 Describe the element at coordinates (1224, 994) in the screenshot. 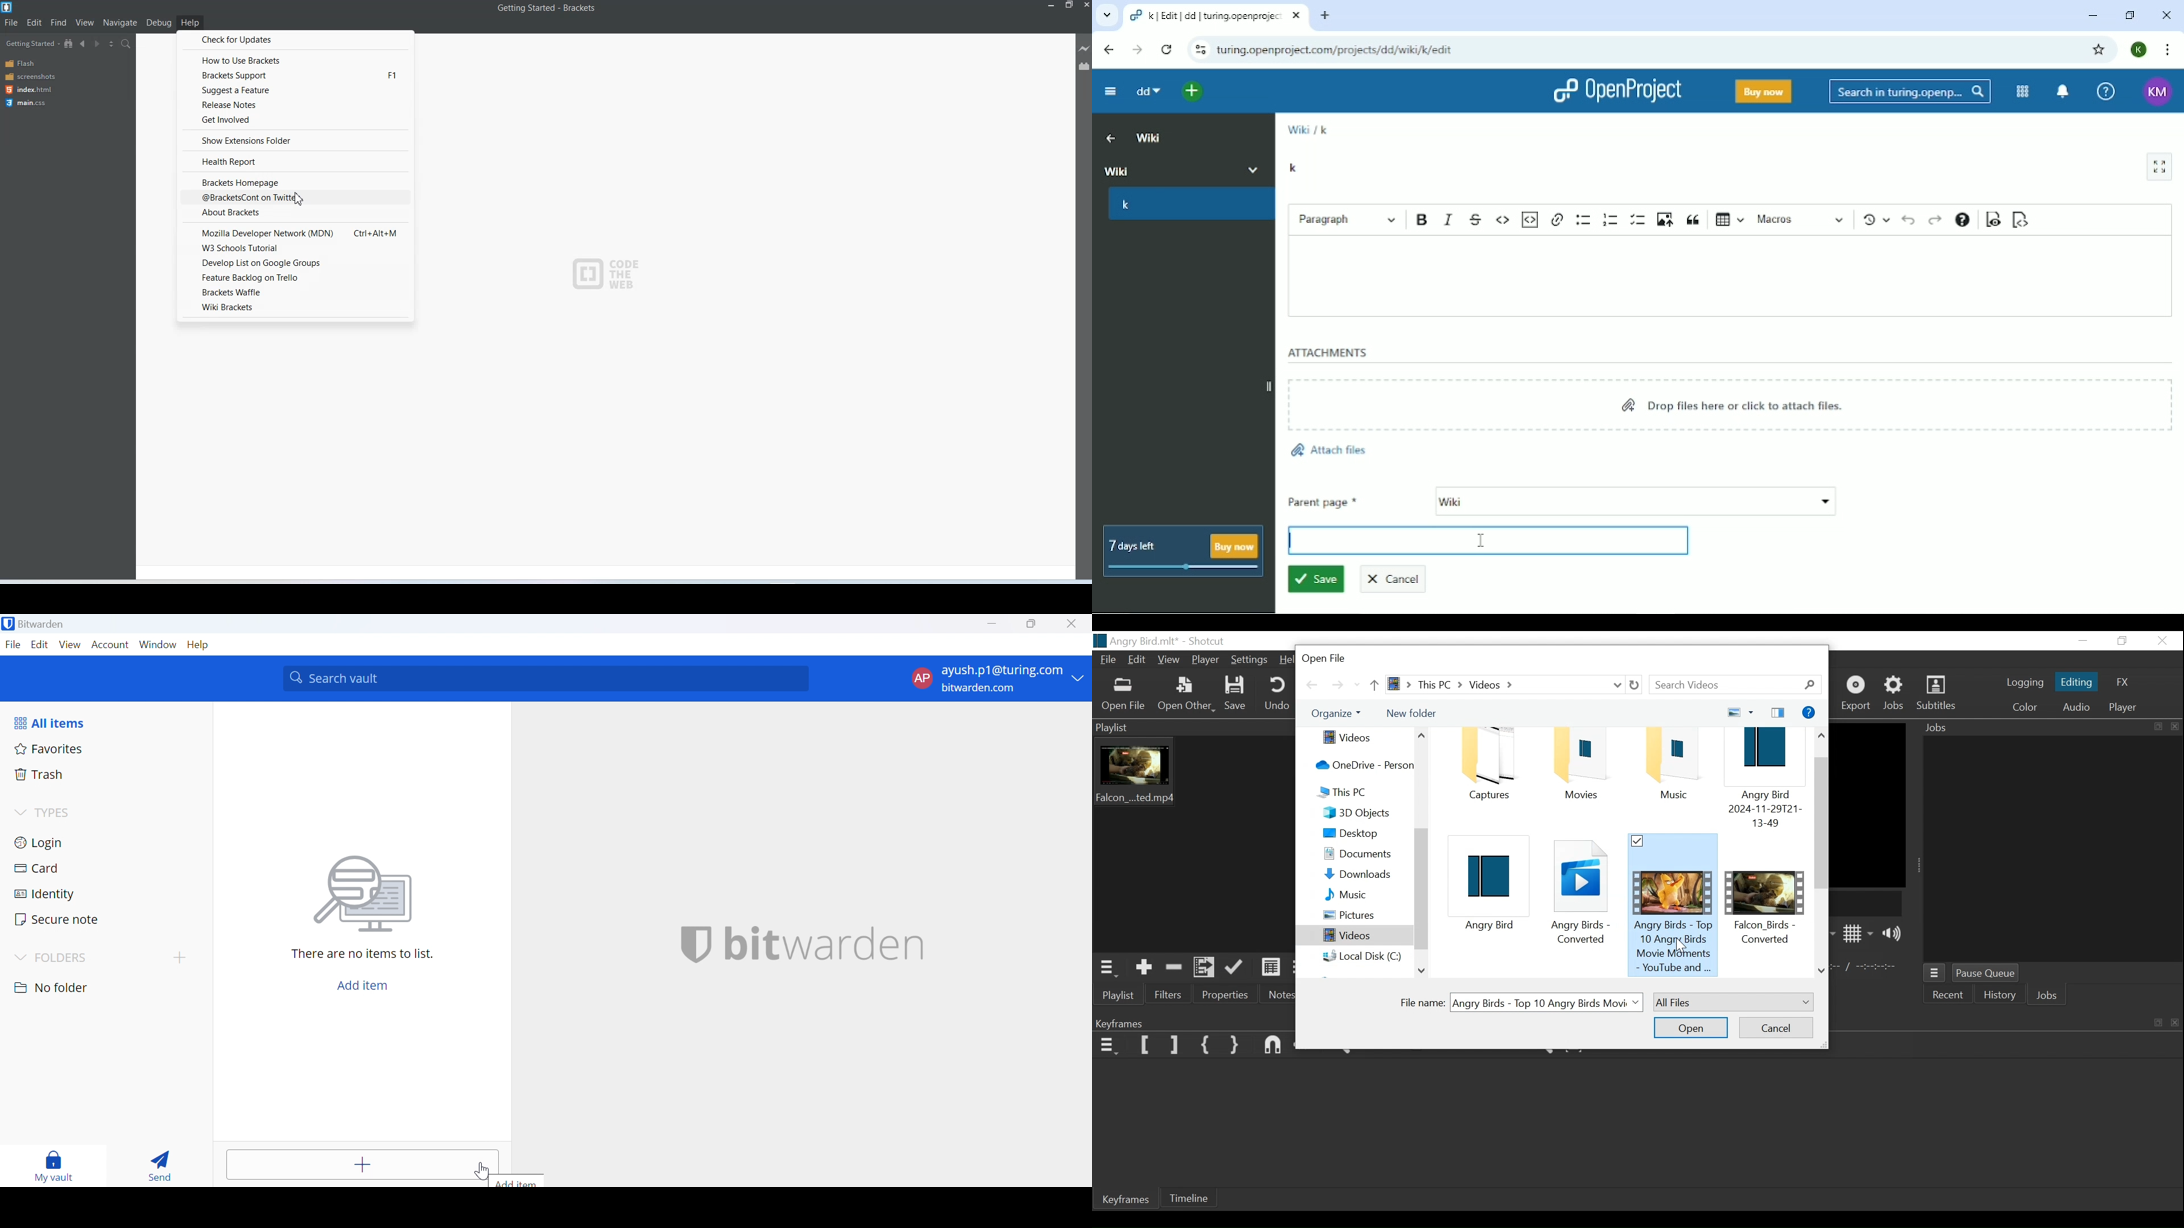

I see `Properties` at that location.